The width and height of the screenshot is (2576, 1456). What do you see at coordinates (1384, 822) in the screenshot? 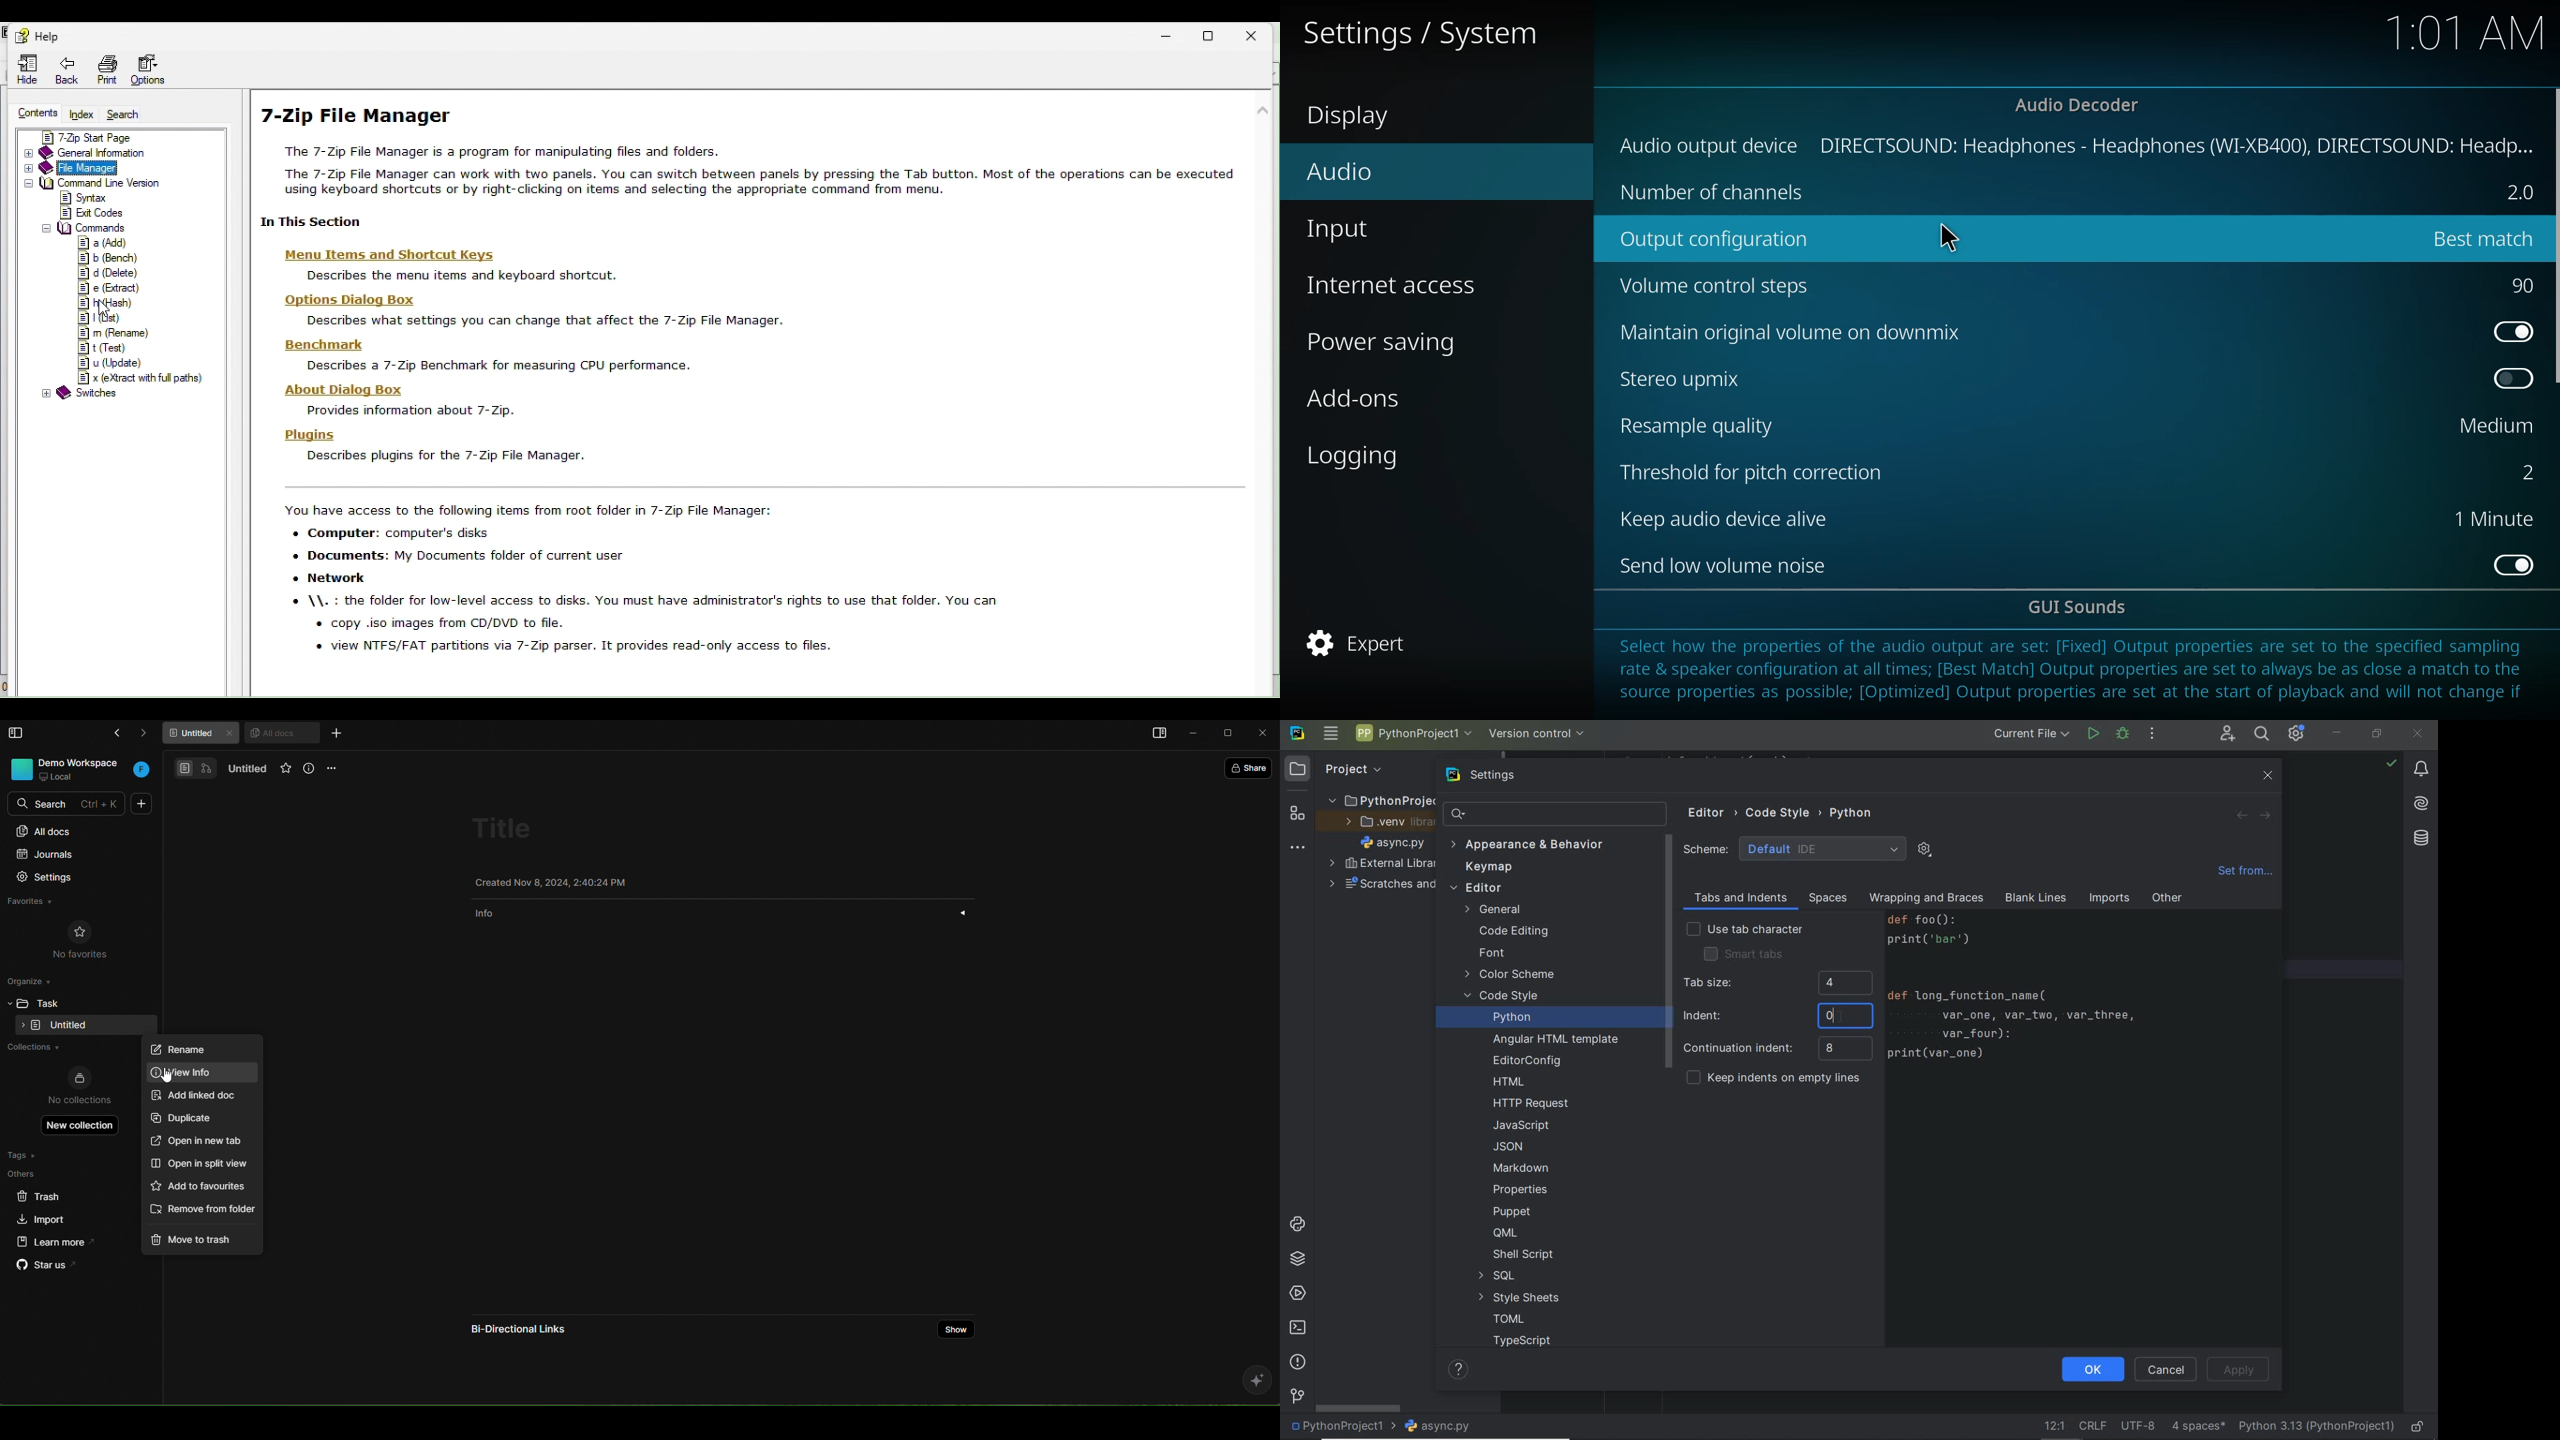
I see `.veny` at bounding box center [1384, 822].